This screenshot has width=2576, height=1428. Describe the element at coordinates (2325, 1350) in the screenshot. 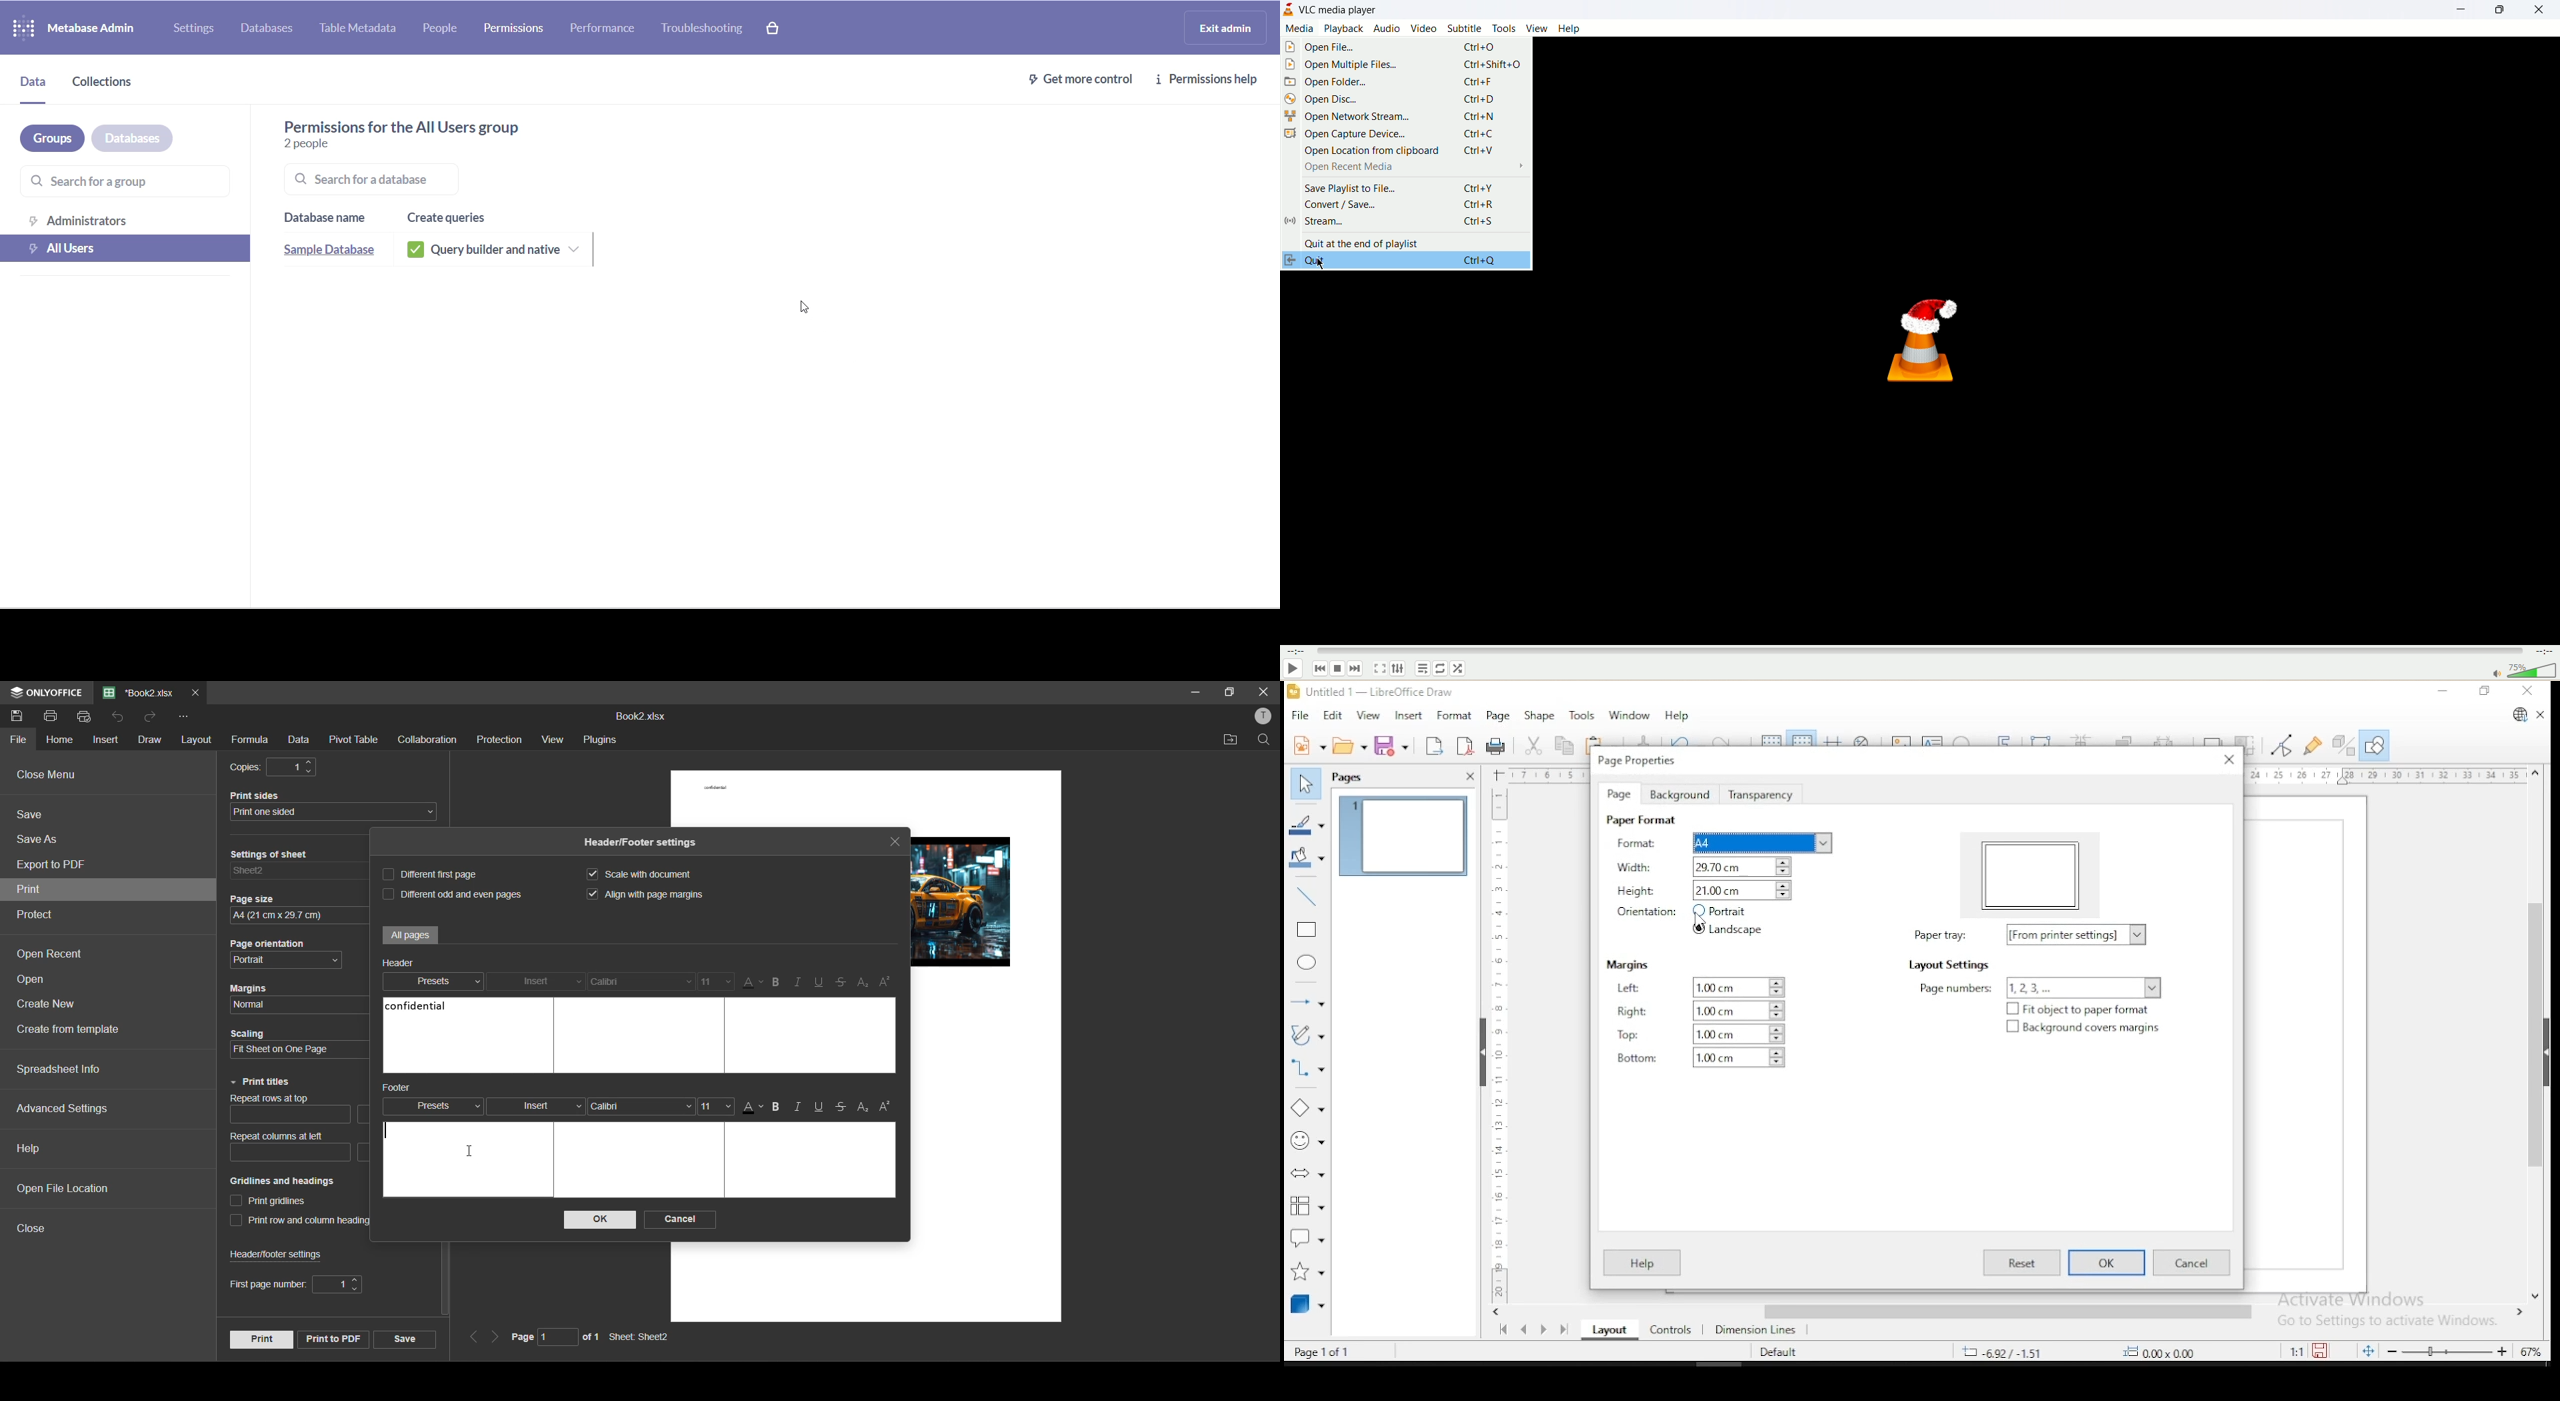

I see `save` at that location.